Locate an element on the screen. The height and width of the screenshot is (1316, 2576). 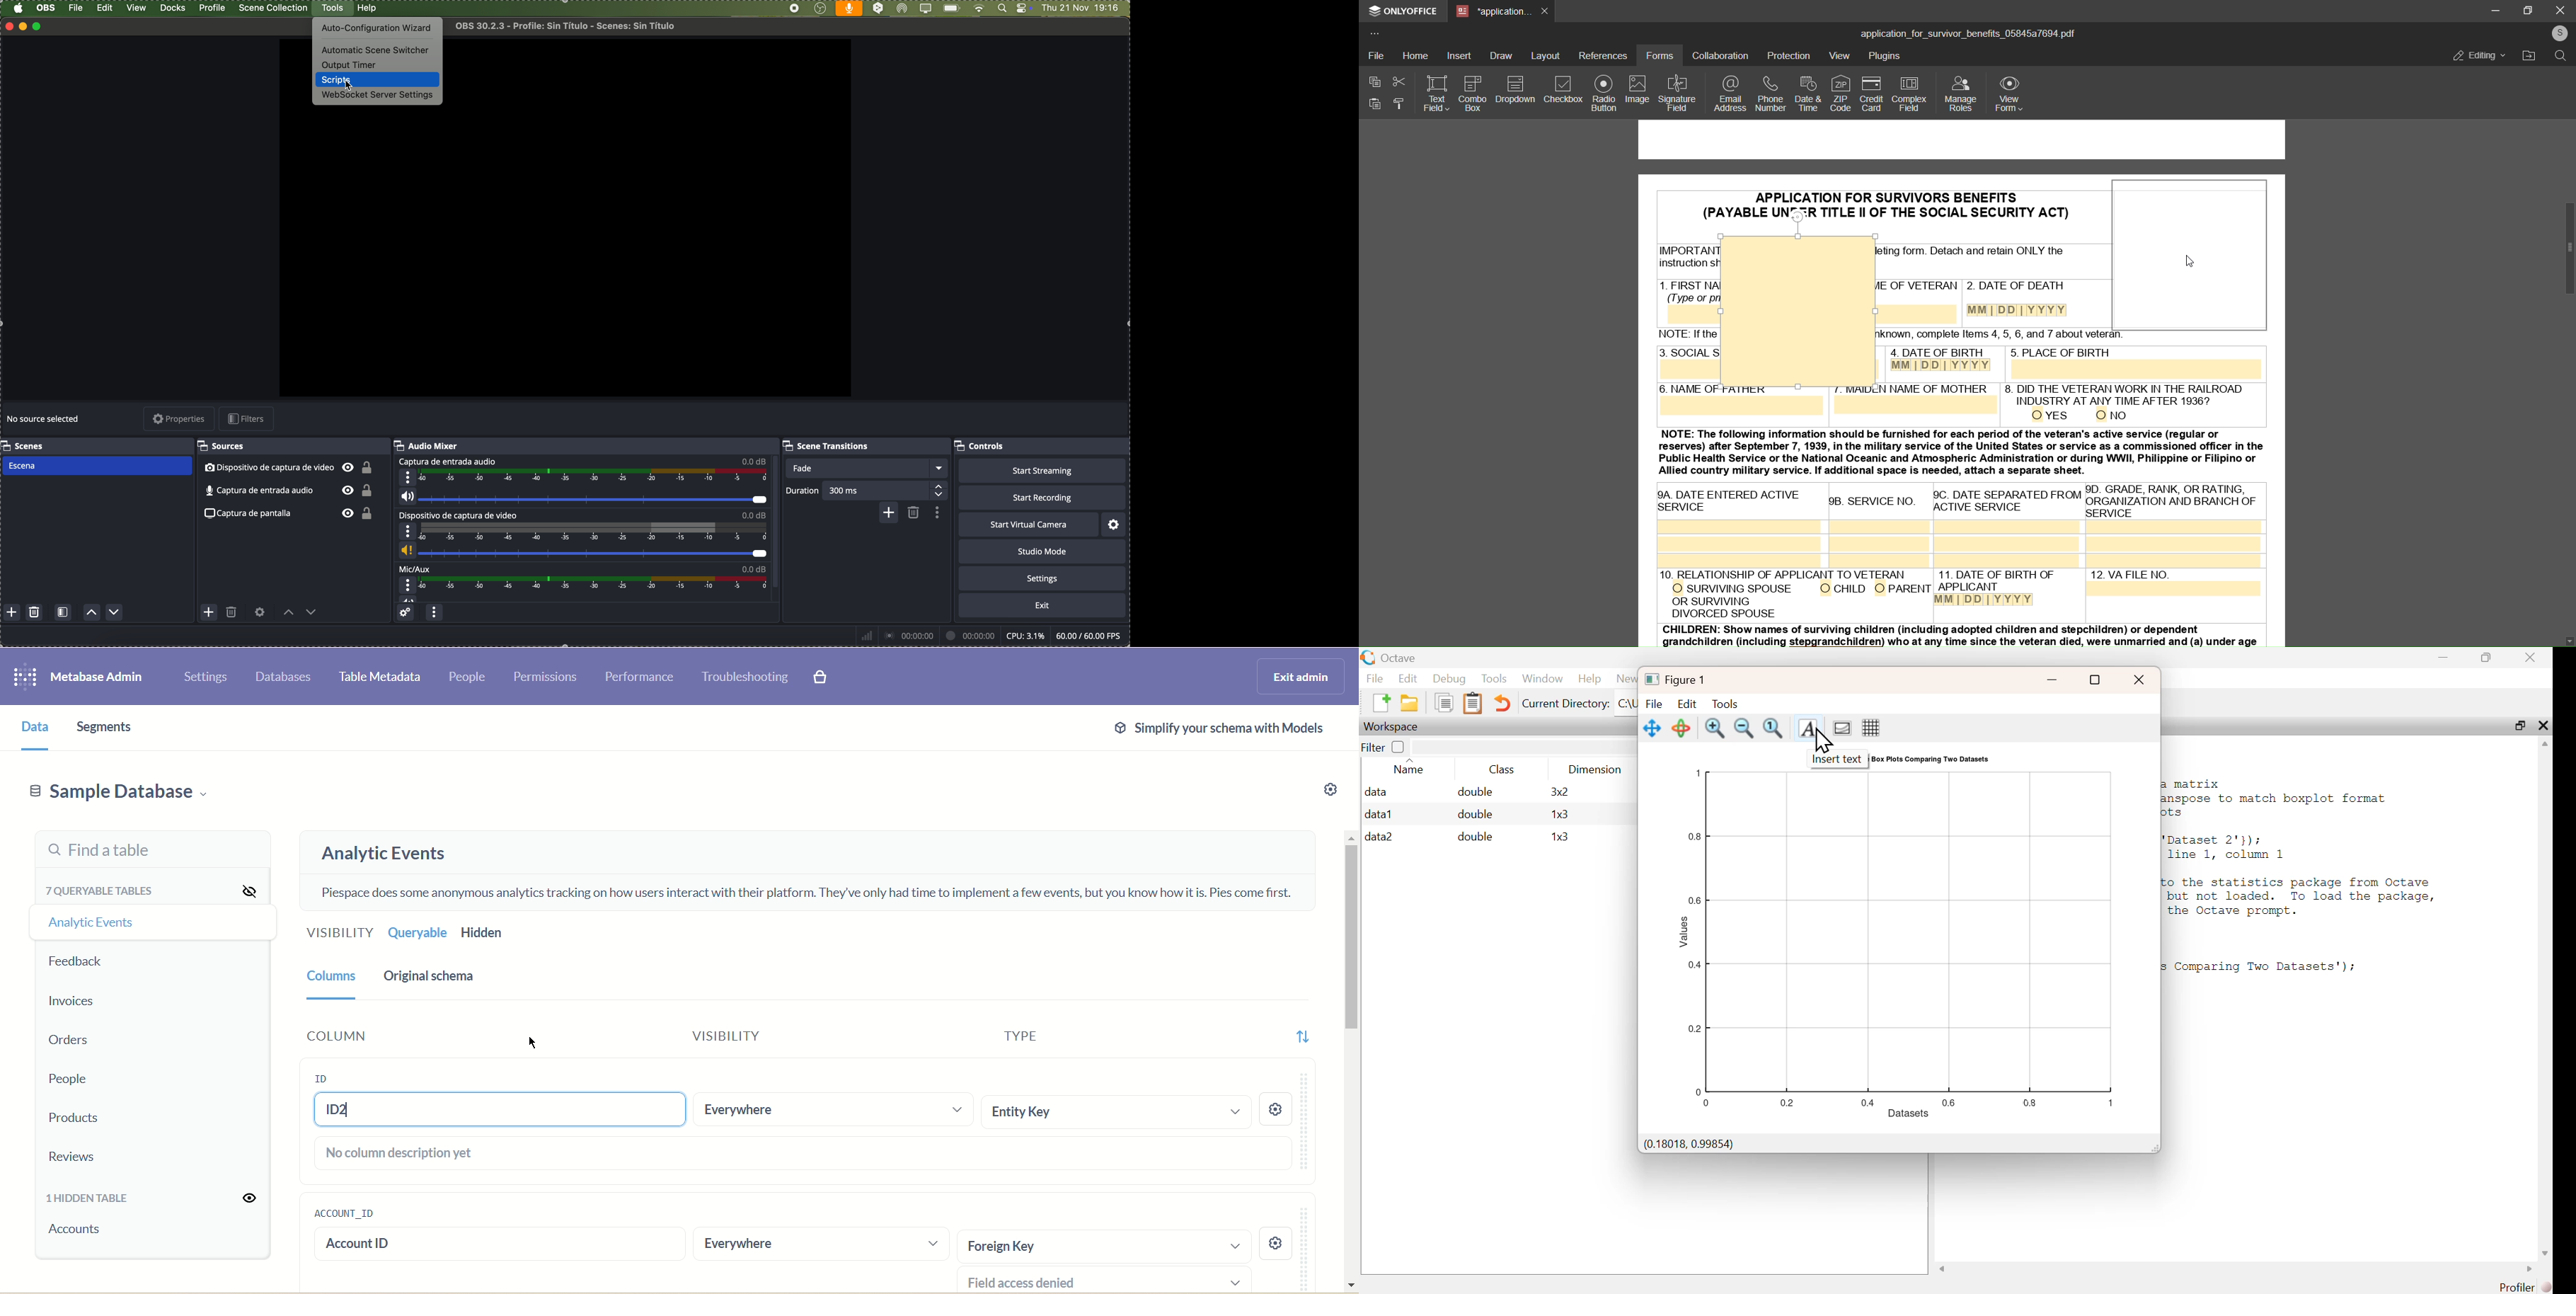
1x3 is located at coordinates (1560, 815).